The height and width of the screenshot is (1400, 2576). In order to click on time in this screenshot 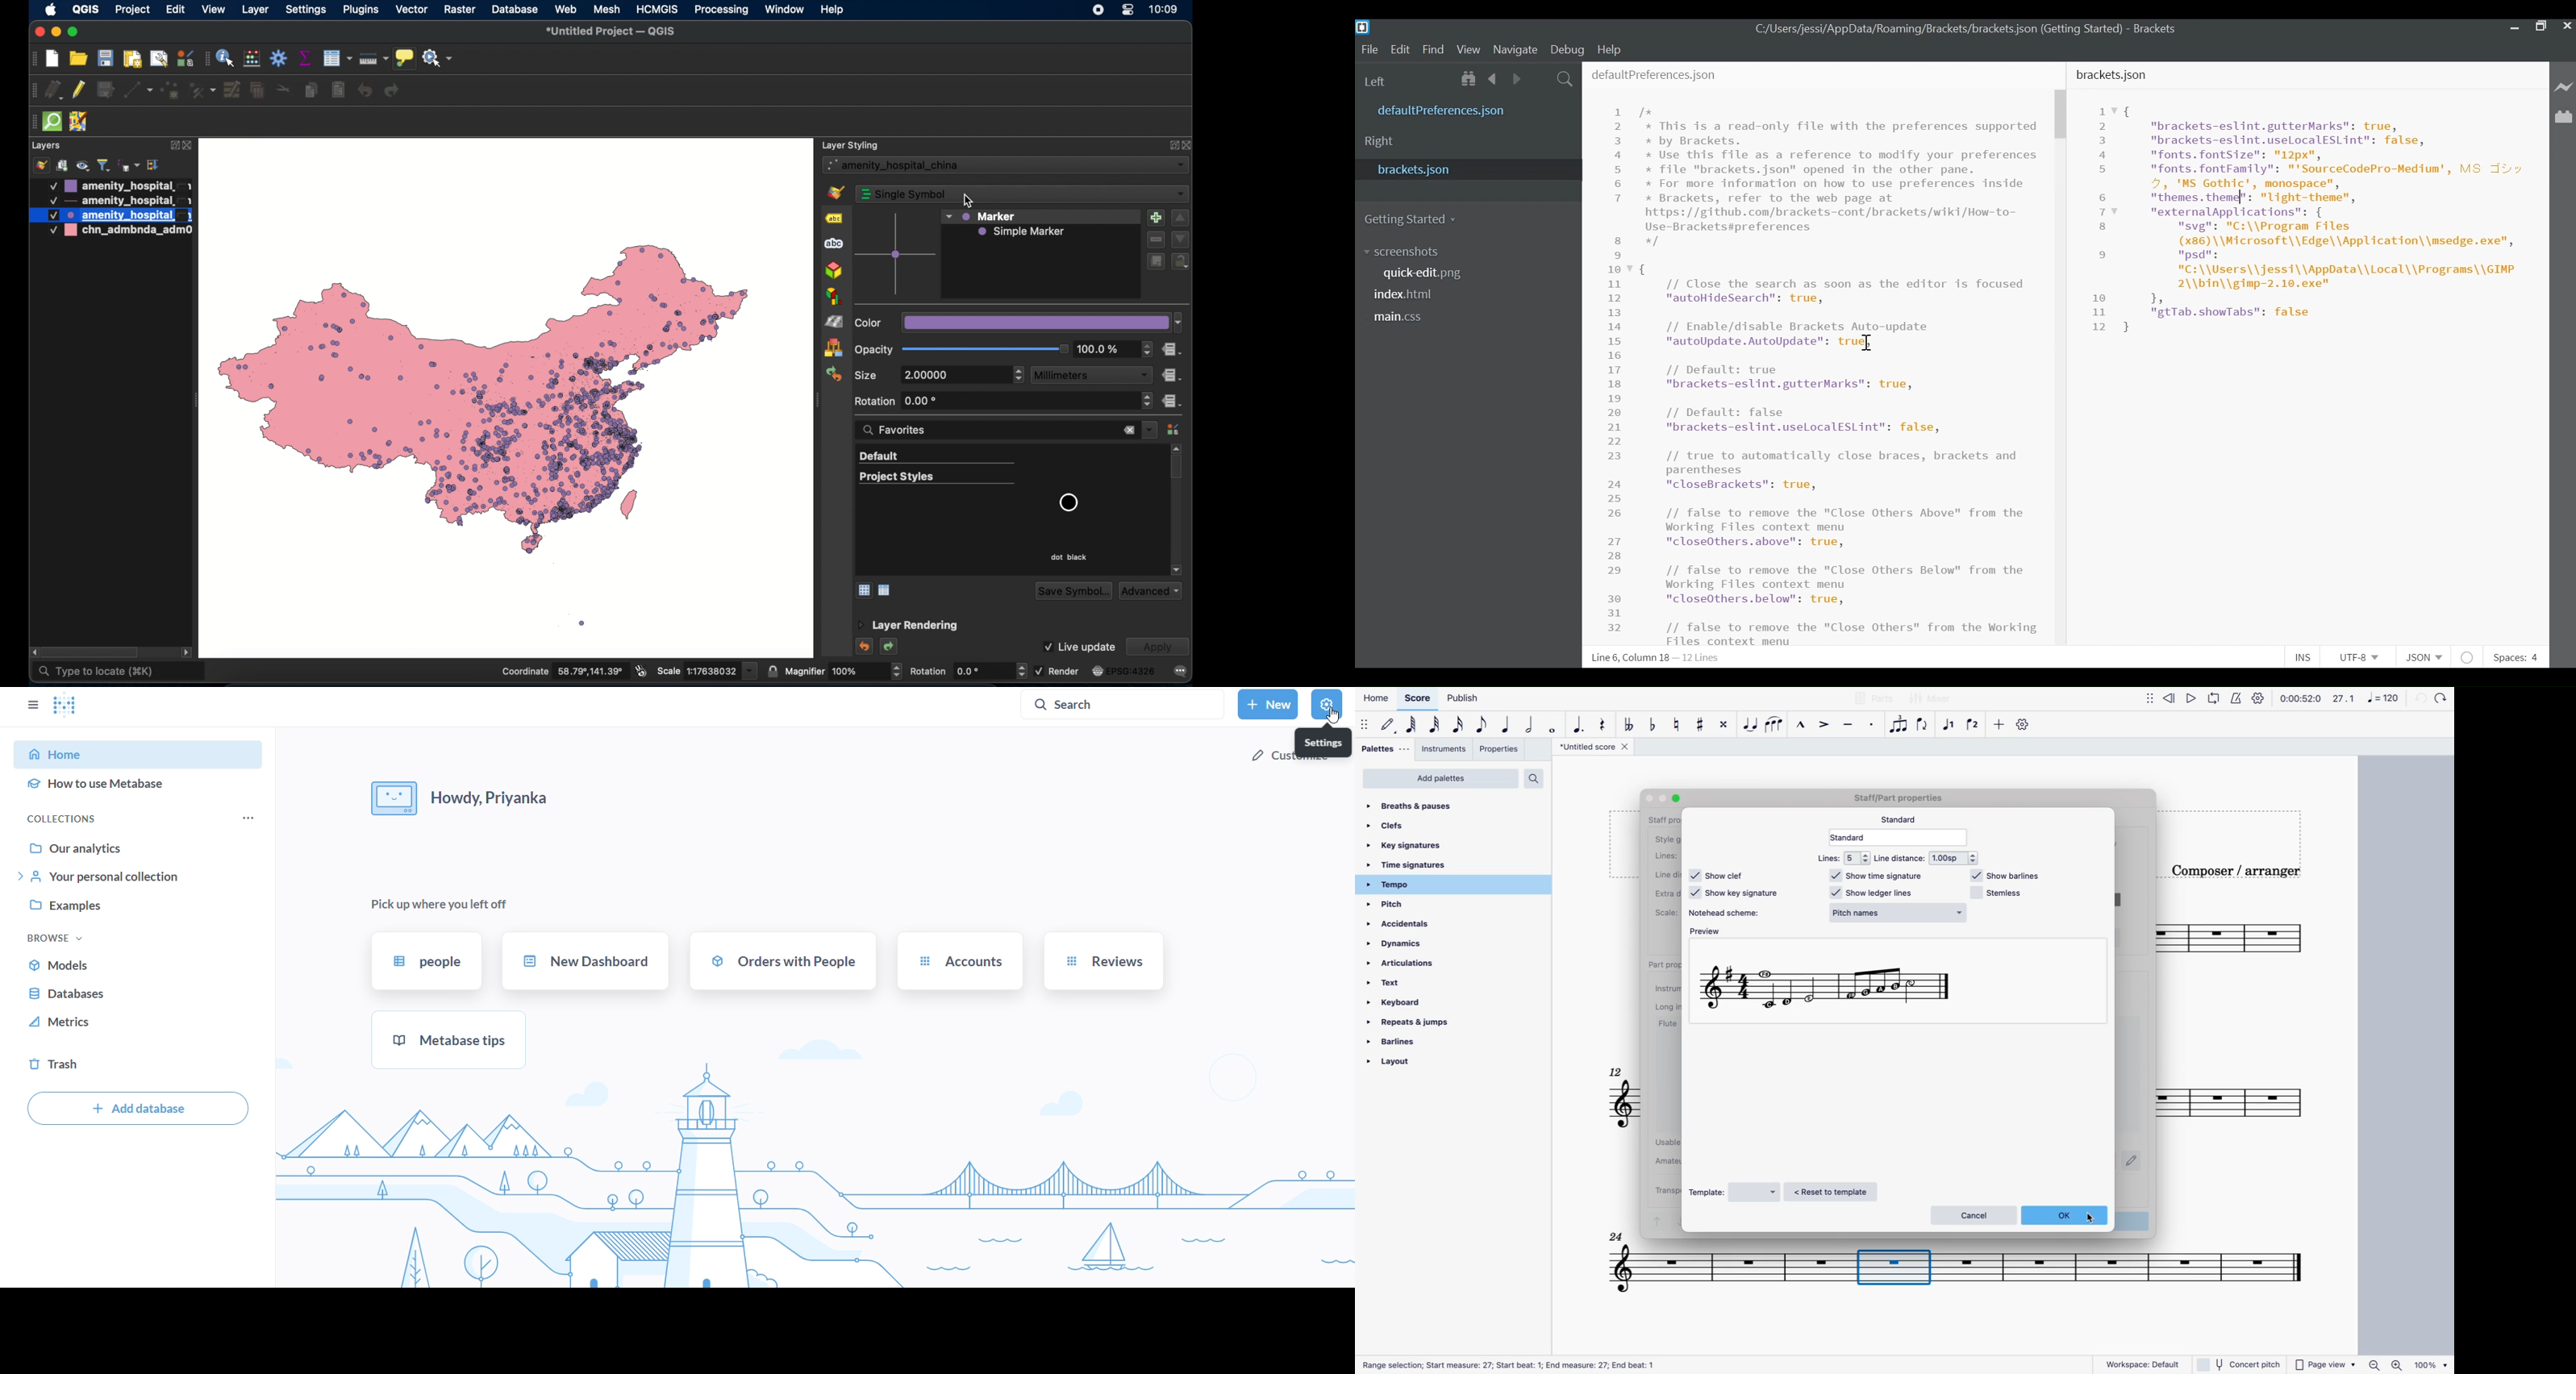, I will do `click(2300, 697)`.